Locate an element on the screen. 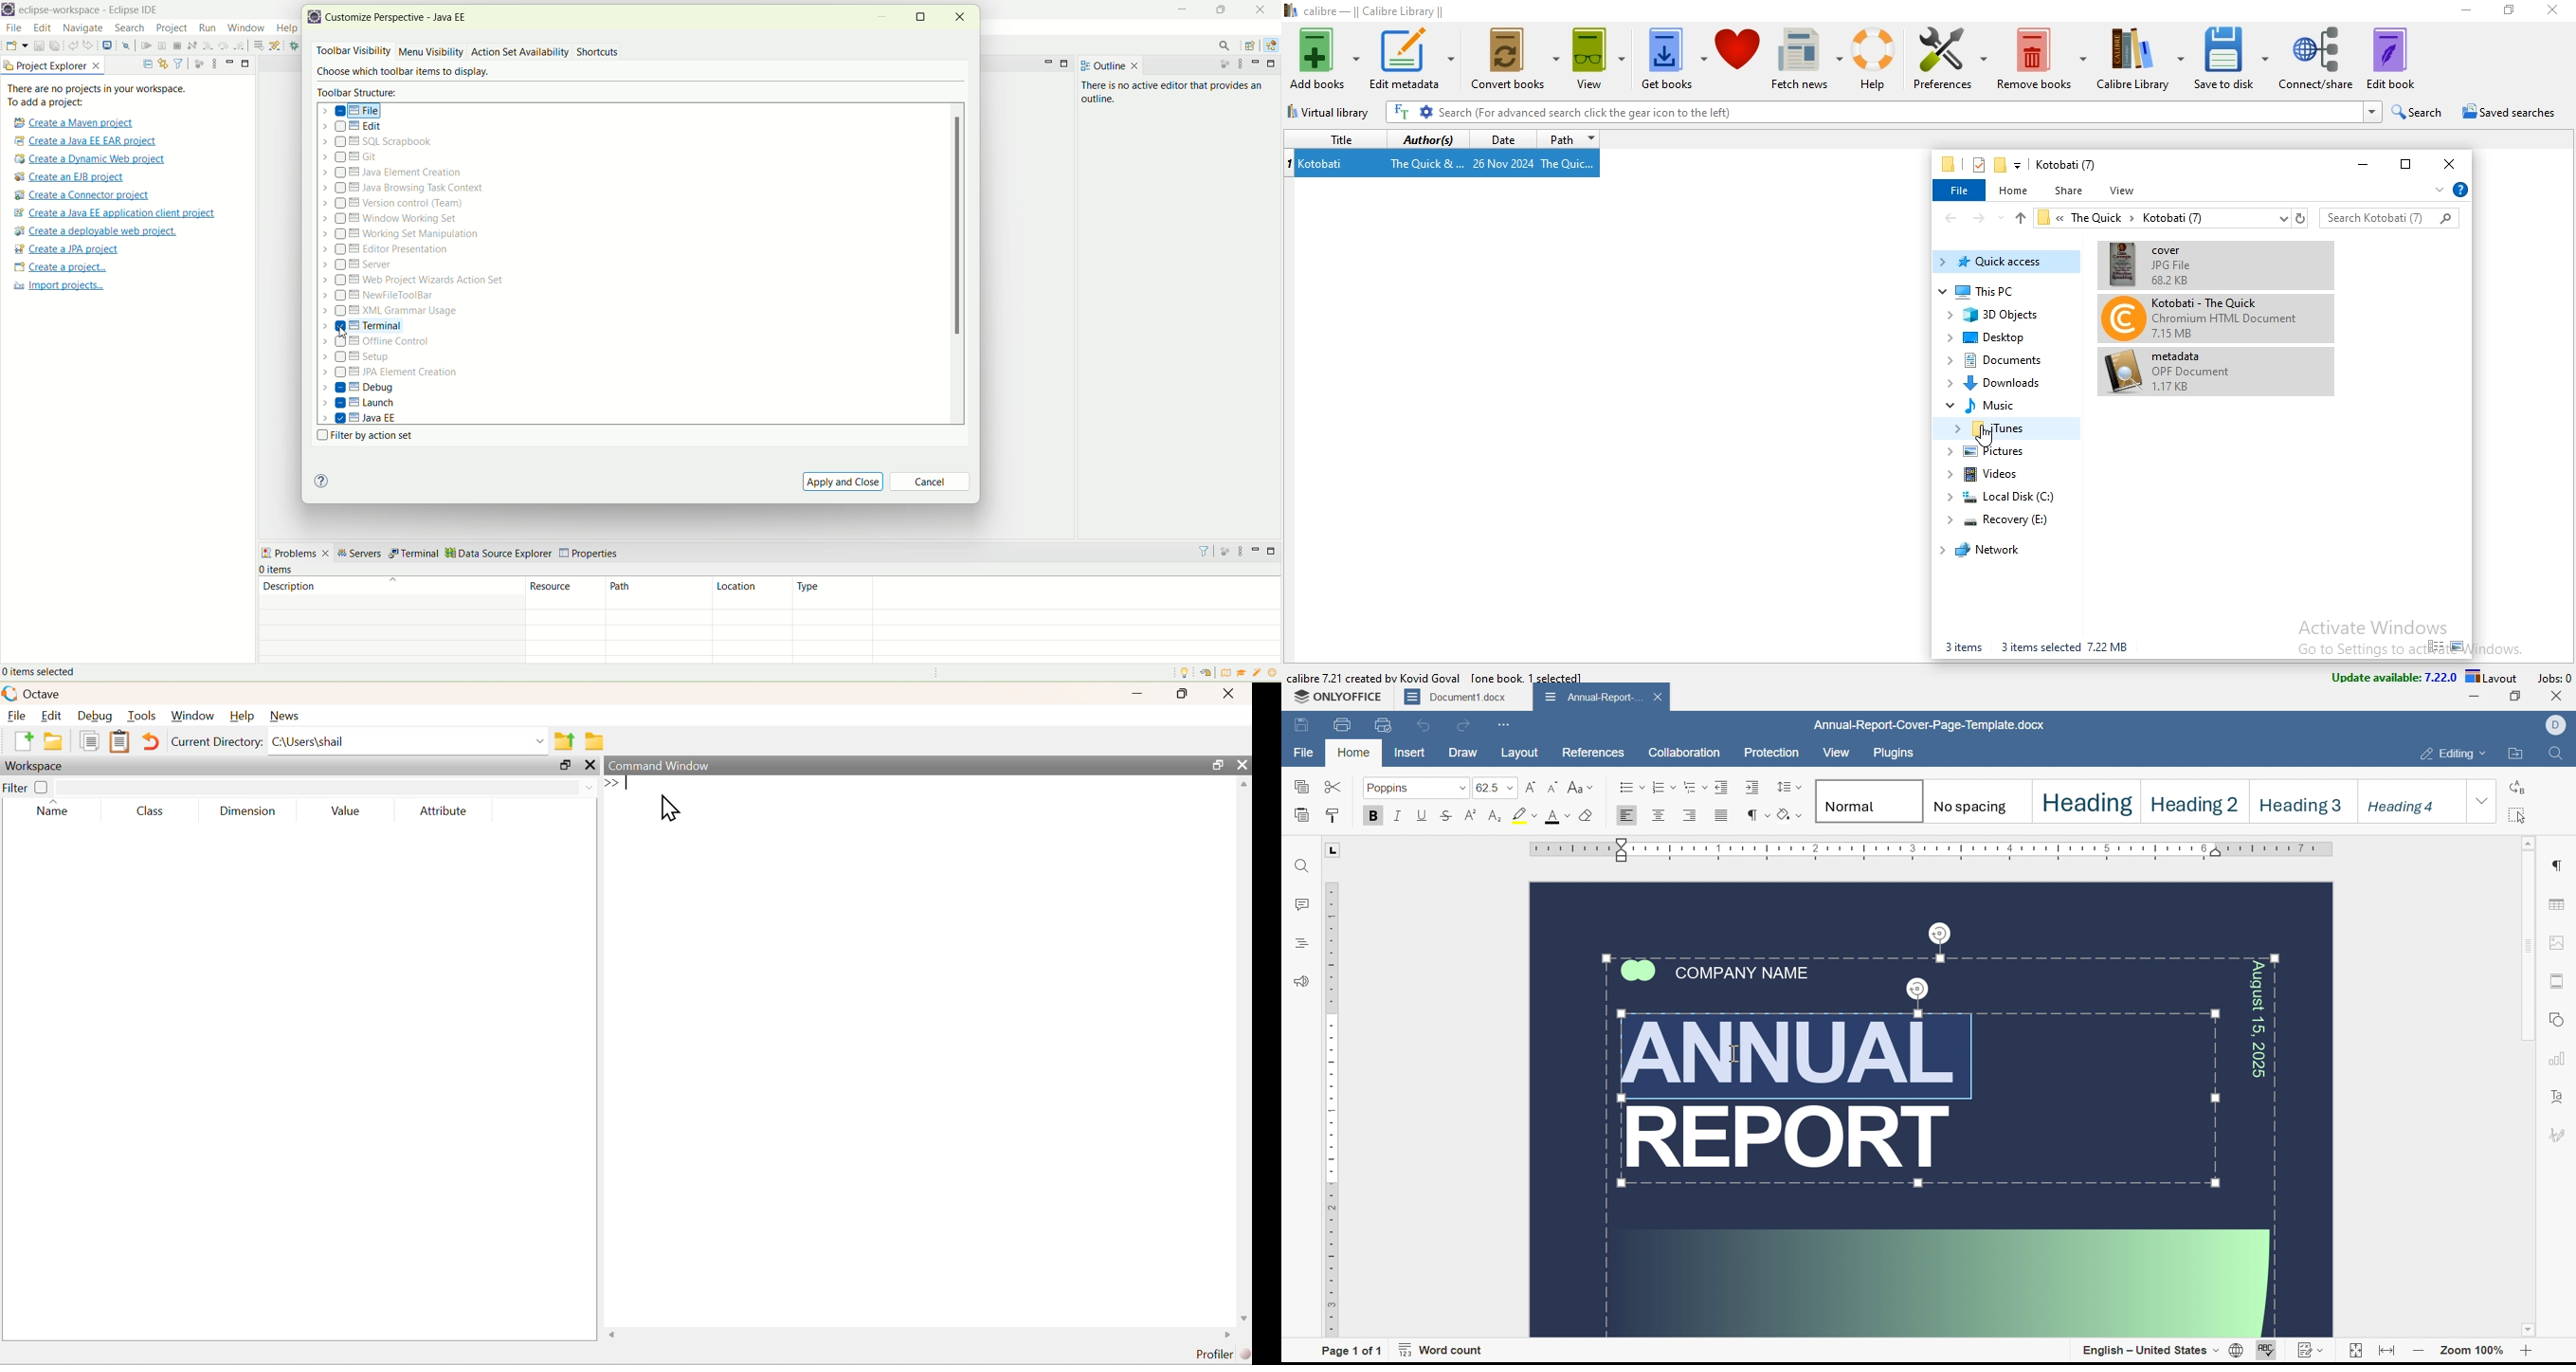  nonprinting characters is located at coordinates (1758, 815).